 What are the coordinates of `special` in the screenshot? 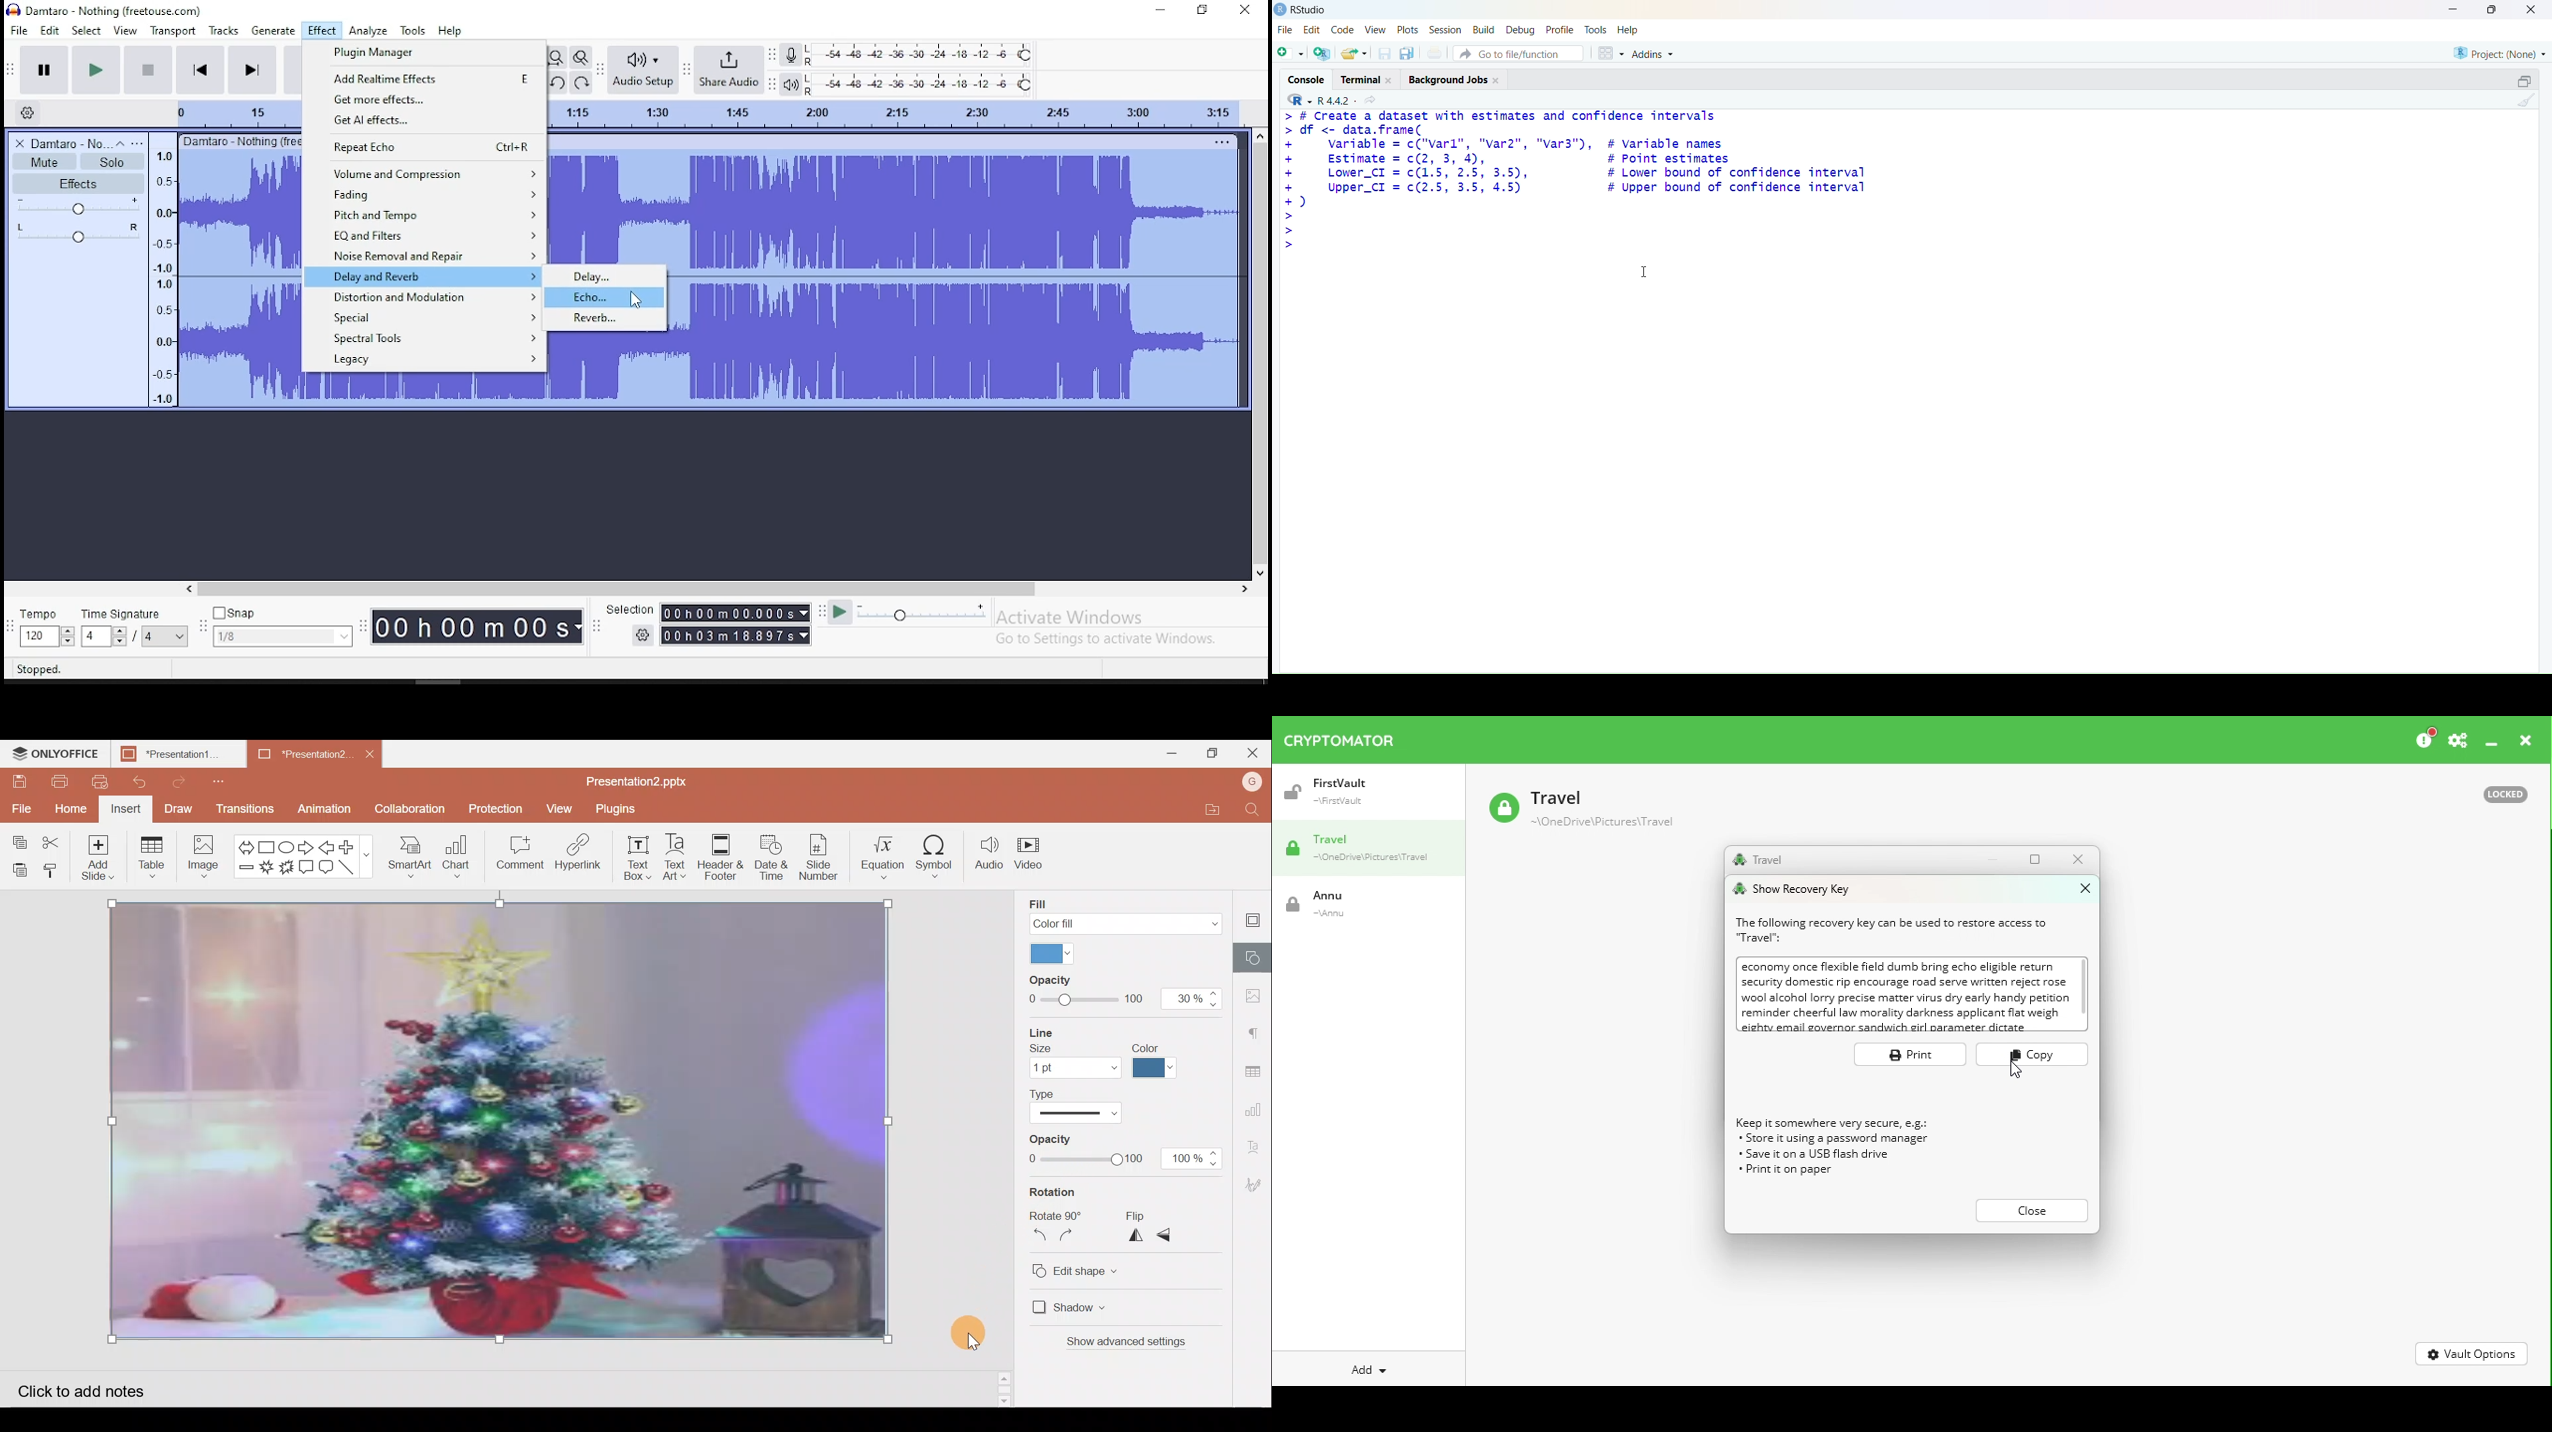 It's located at (426, 316).